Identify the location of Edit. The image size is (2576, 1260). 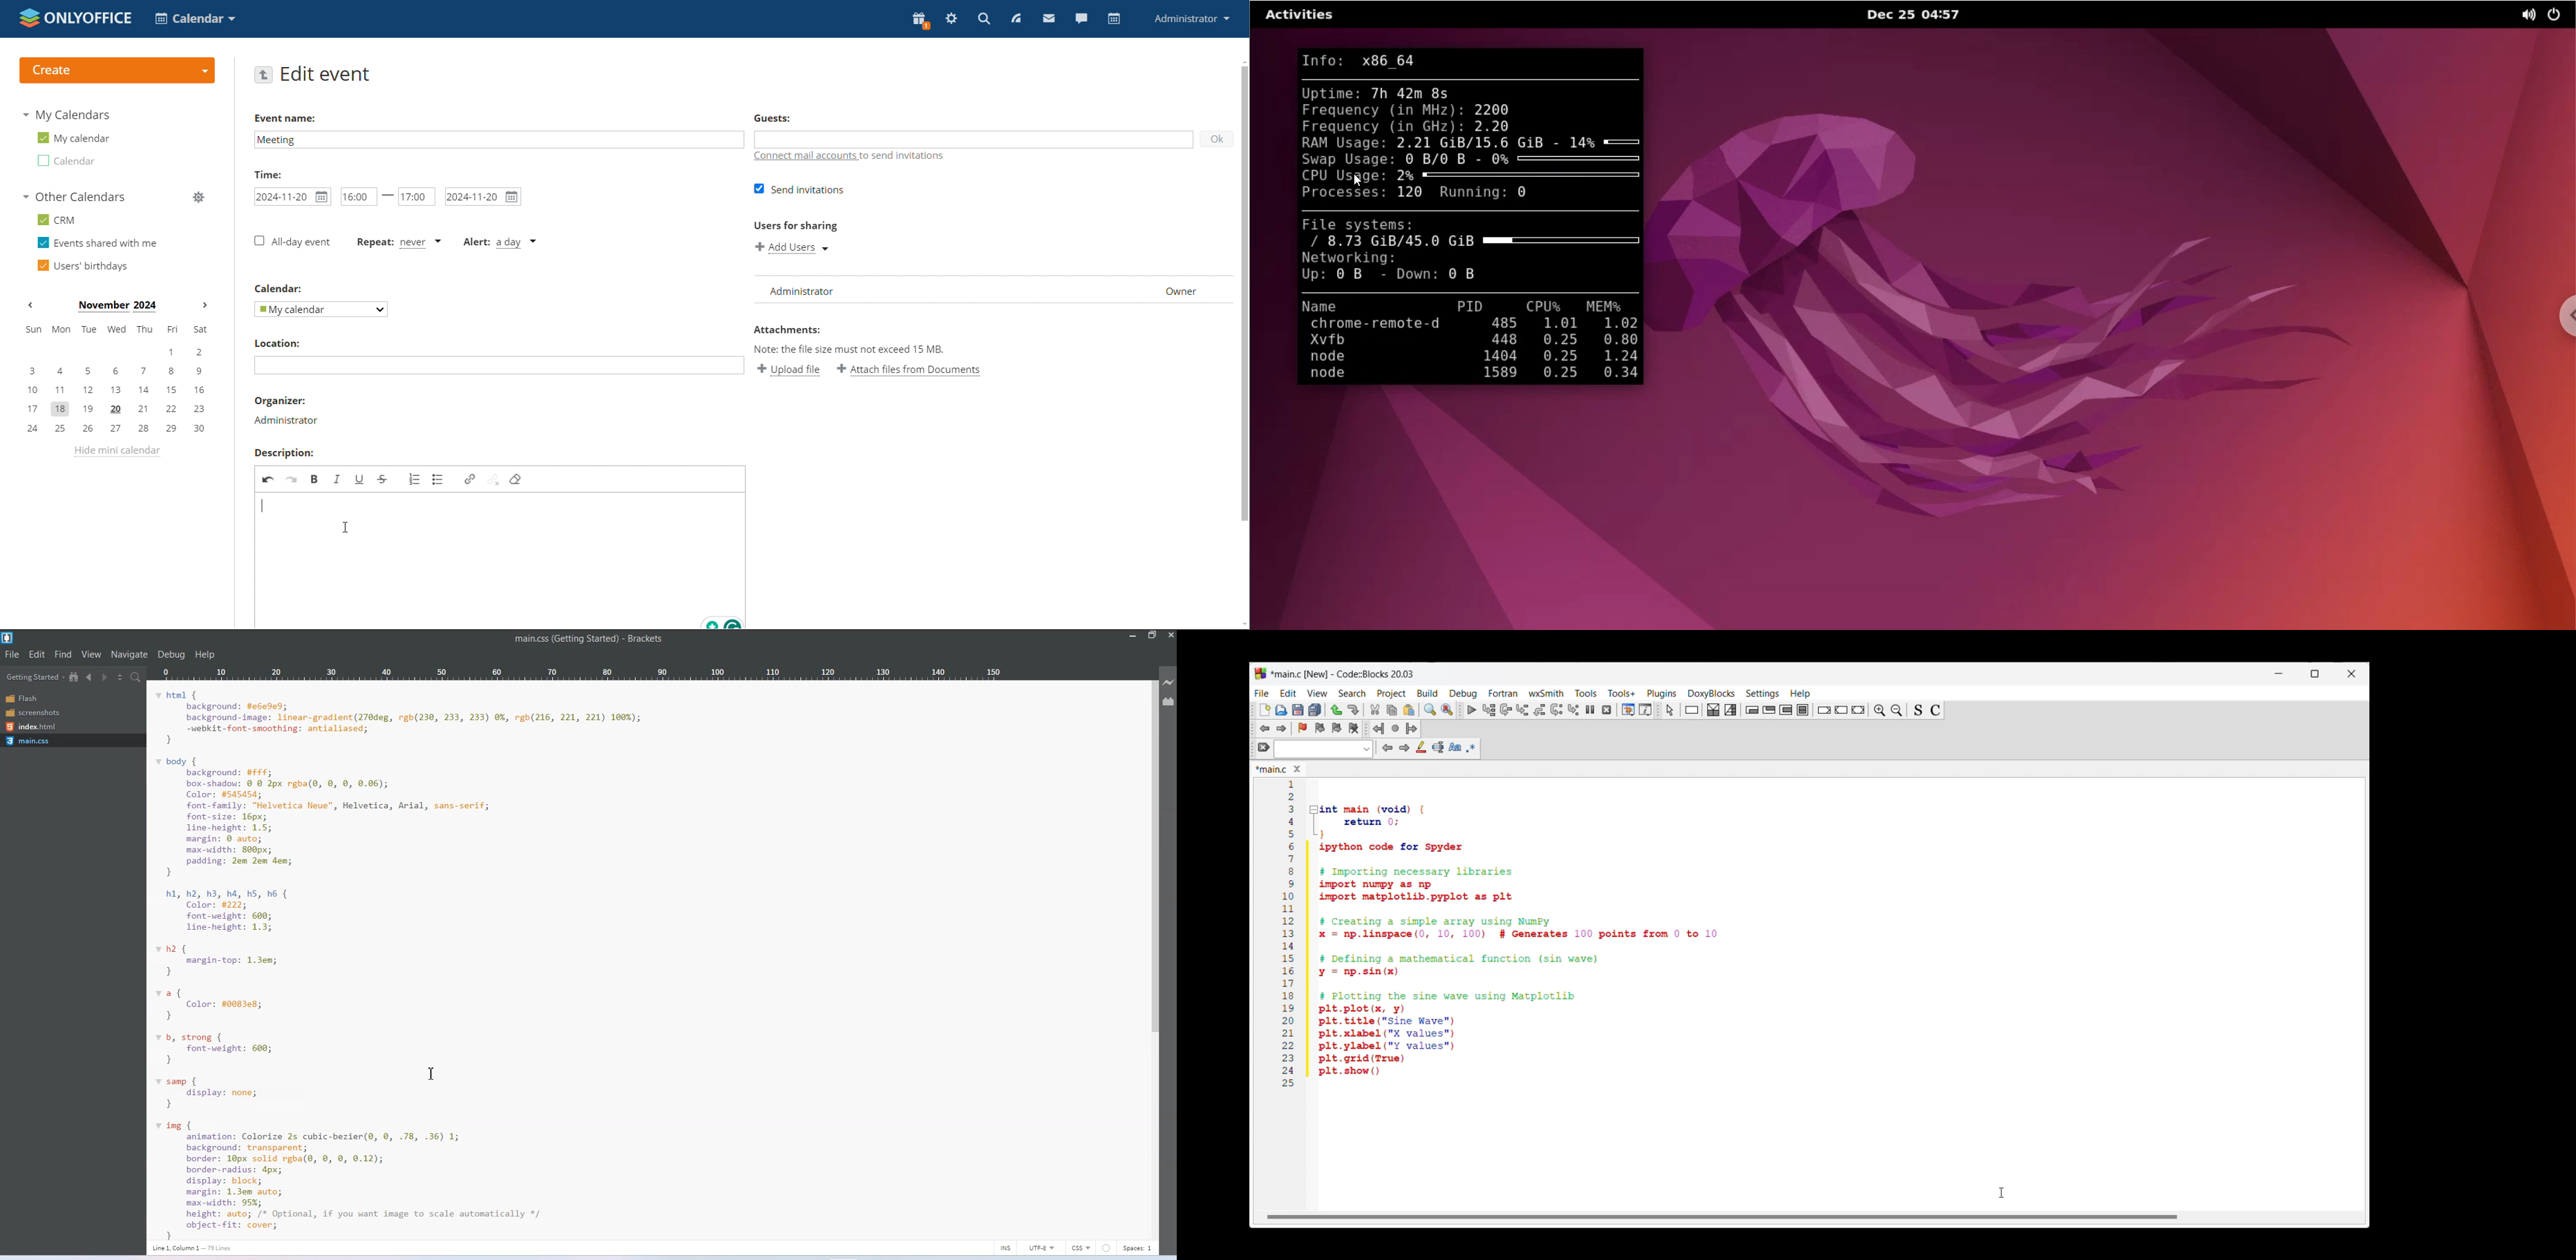
(37, 654).